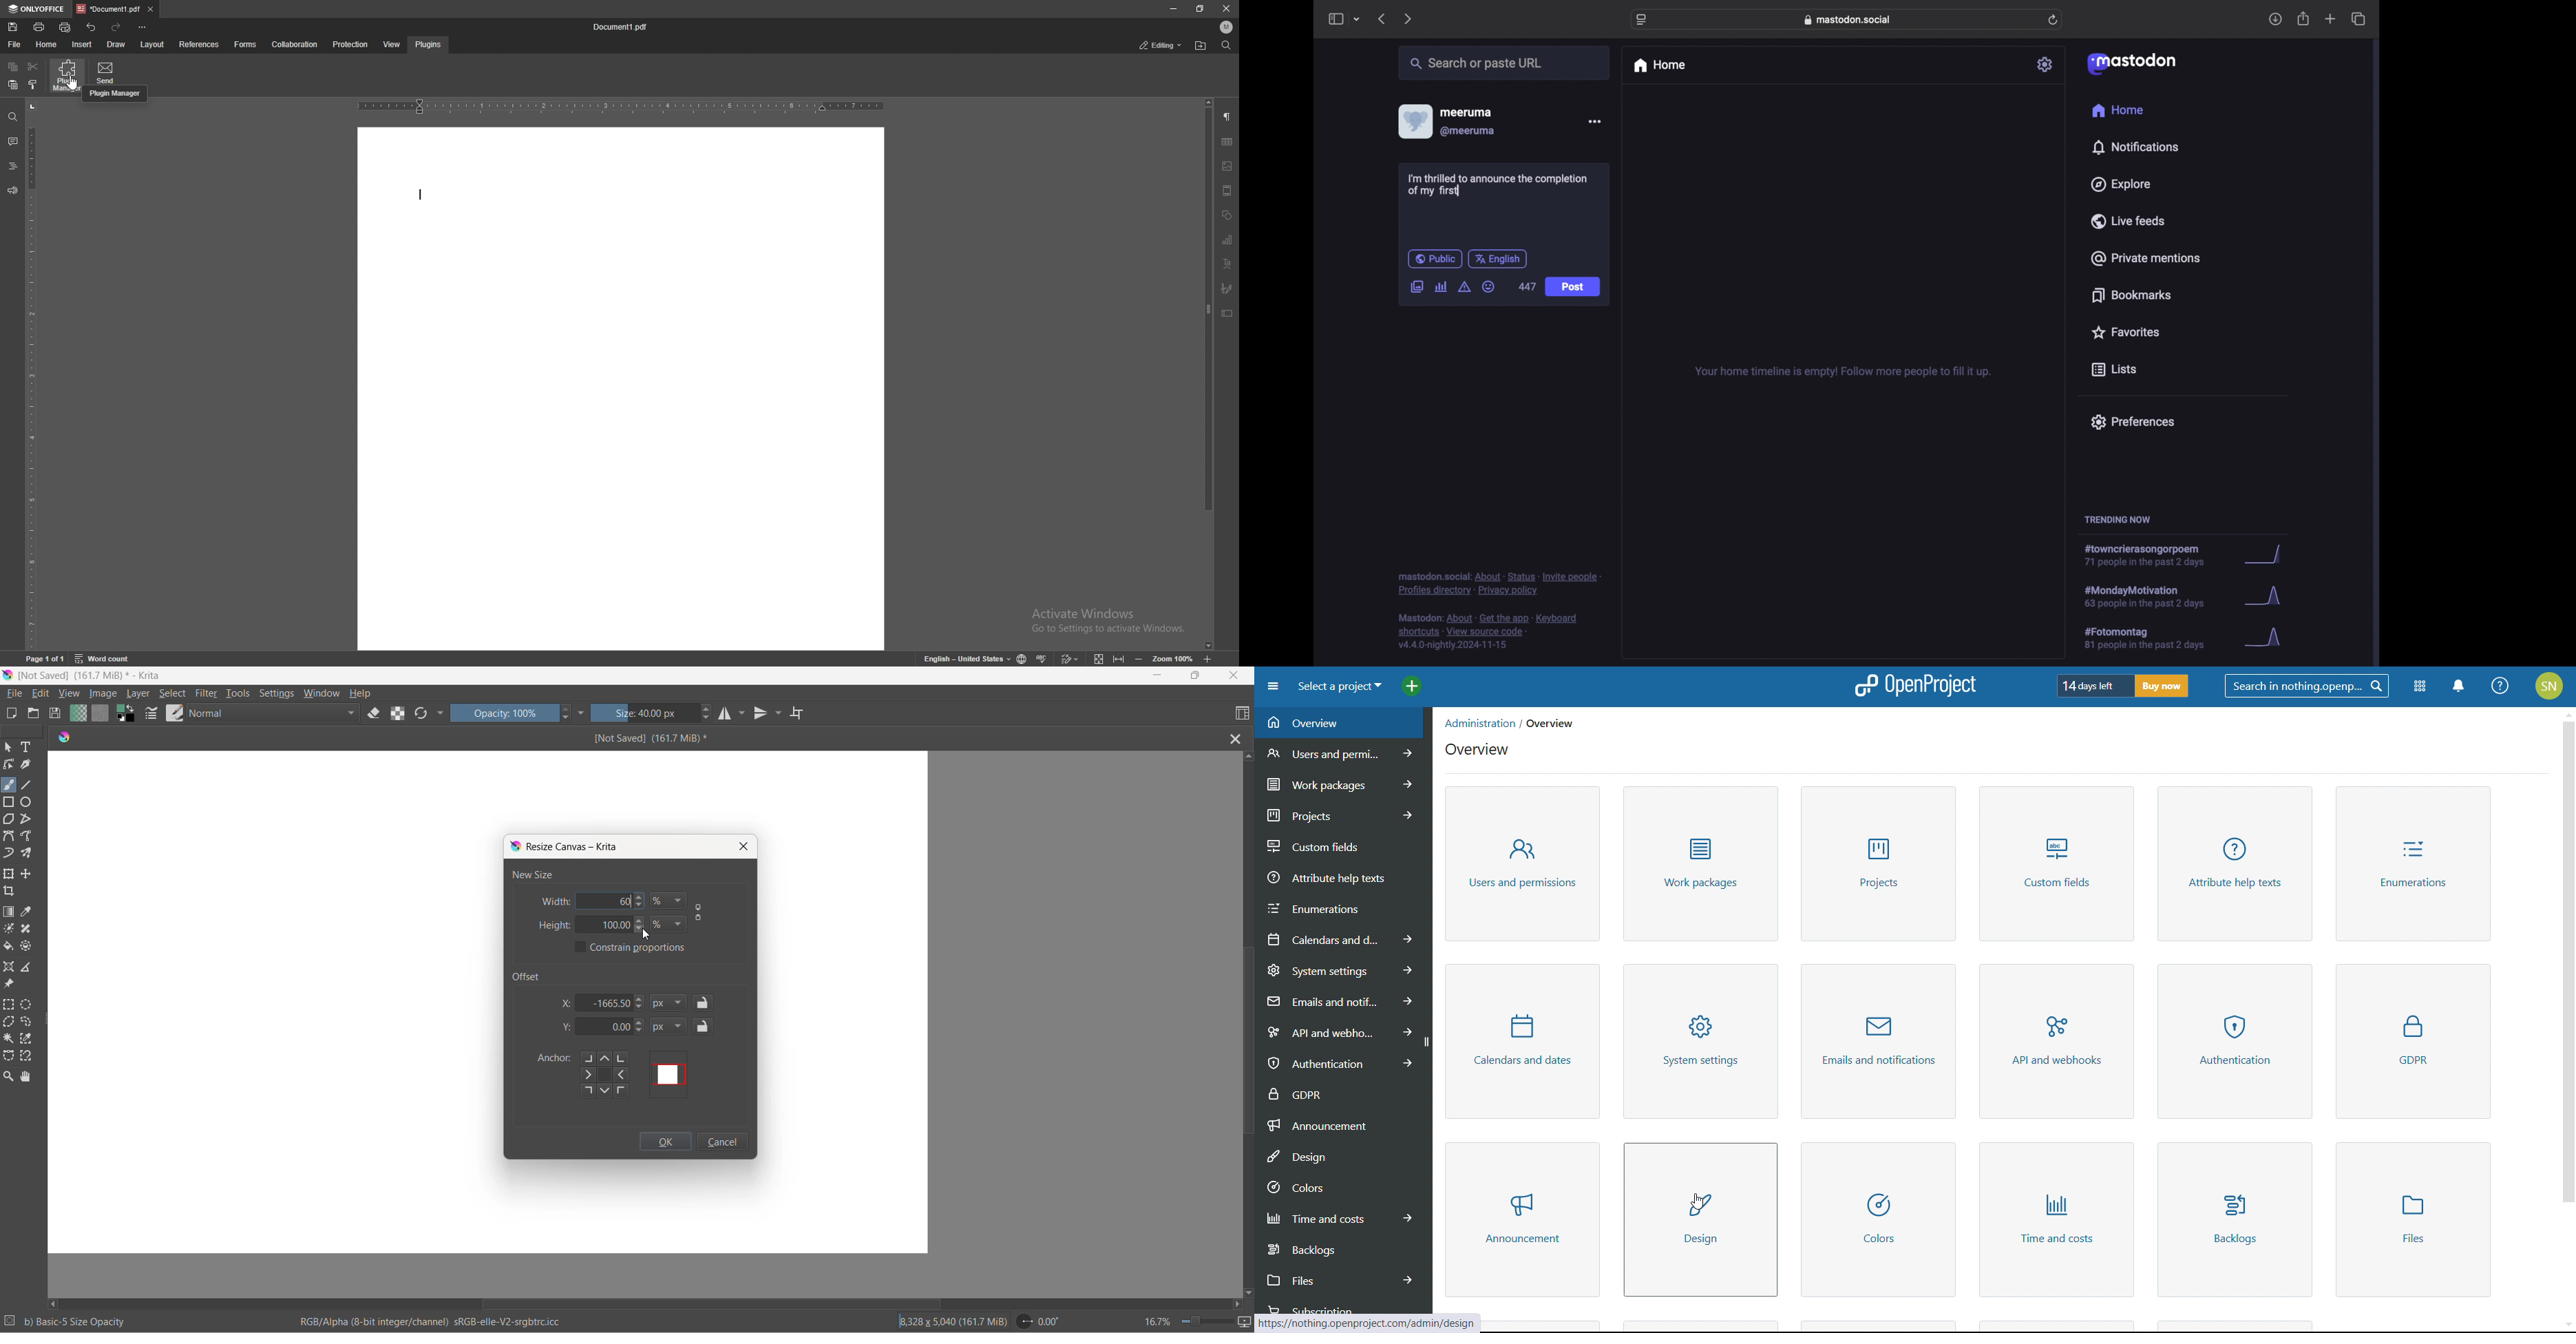 This screenshot has height=1344, width=2576. What do you see at coordinates (1523, 1219) in the screenshot?
I see `announcement` at bounding box center [1523, 1219].